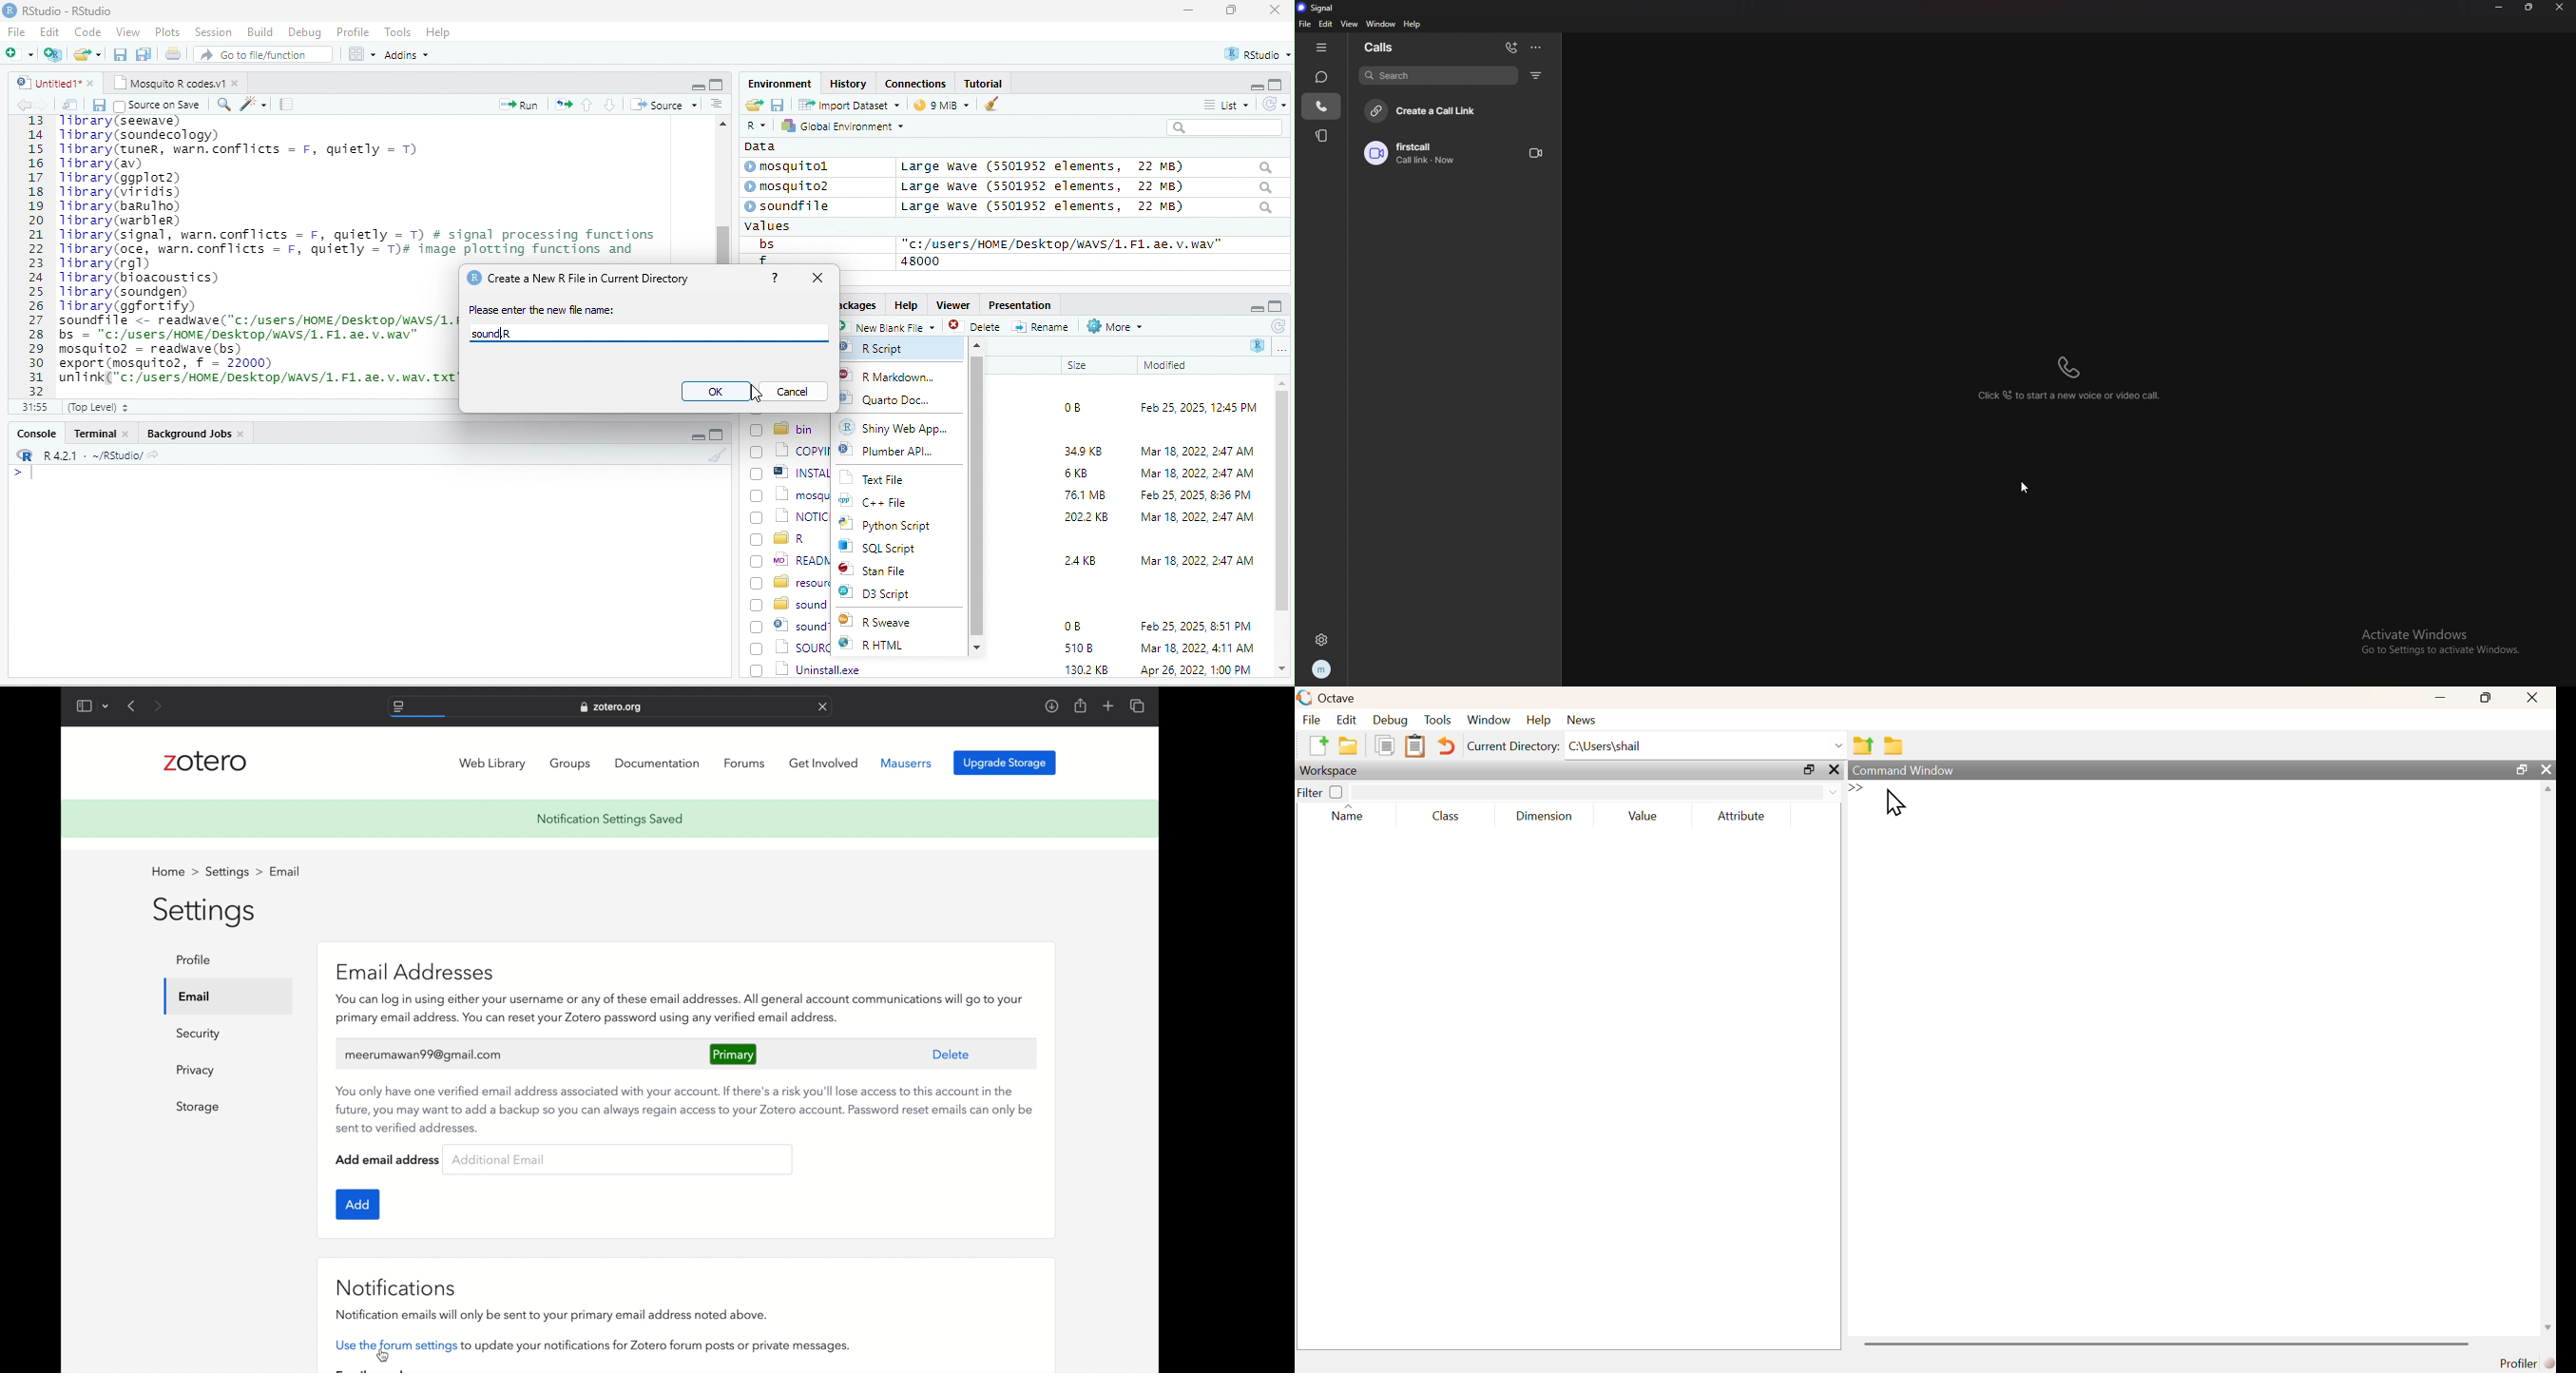  I want to click on back, so click(27, 106).